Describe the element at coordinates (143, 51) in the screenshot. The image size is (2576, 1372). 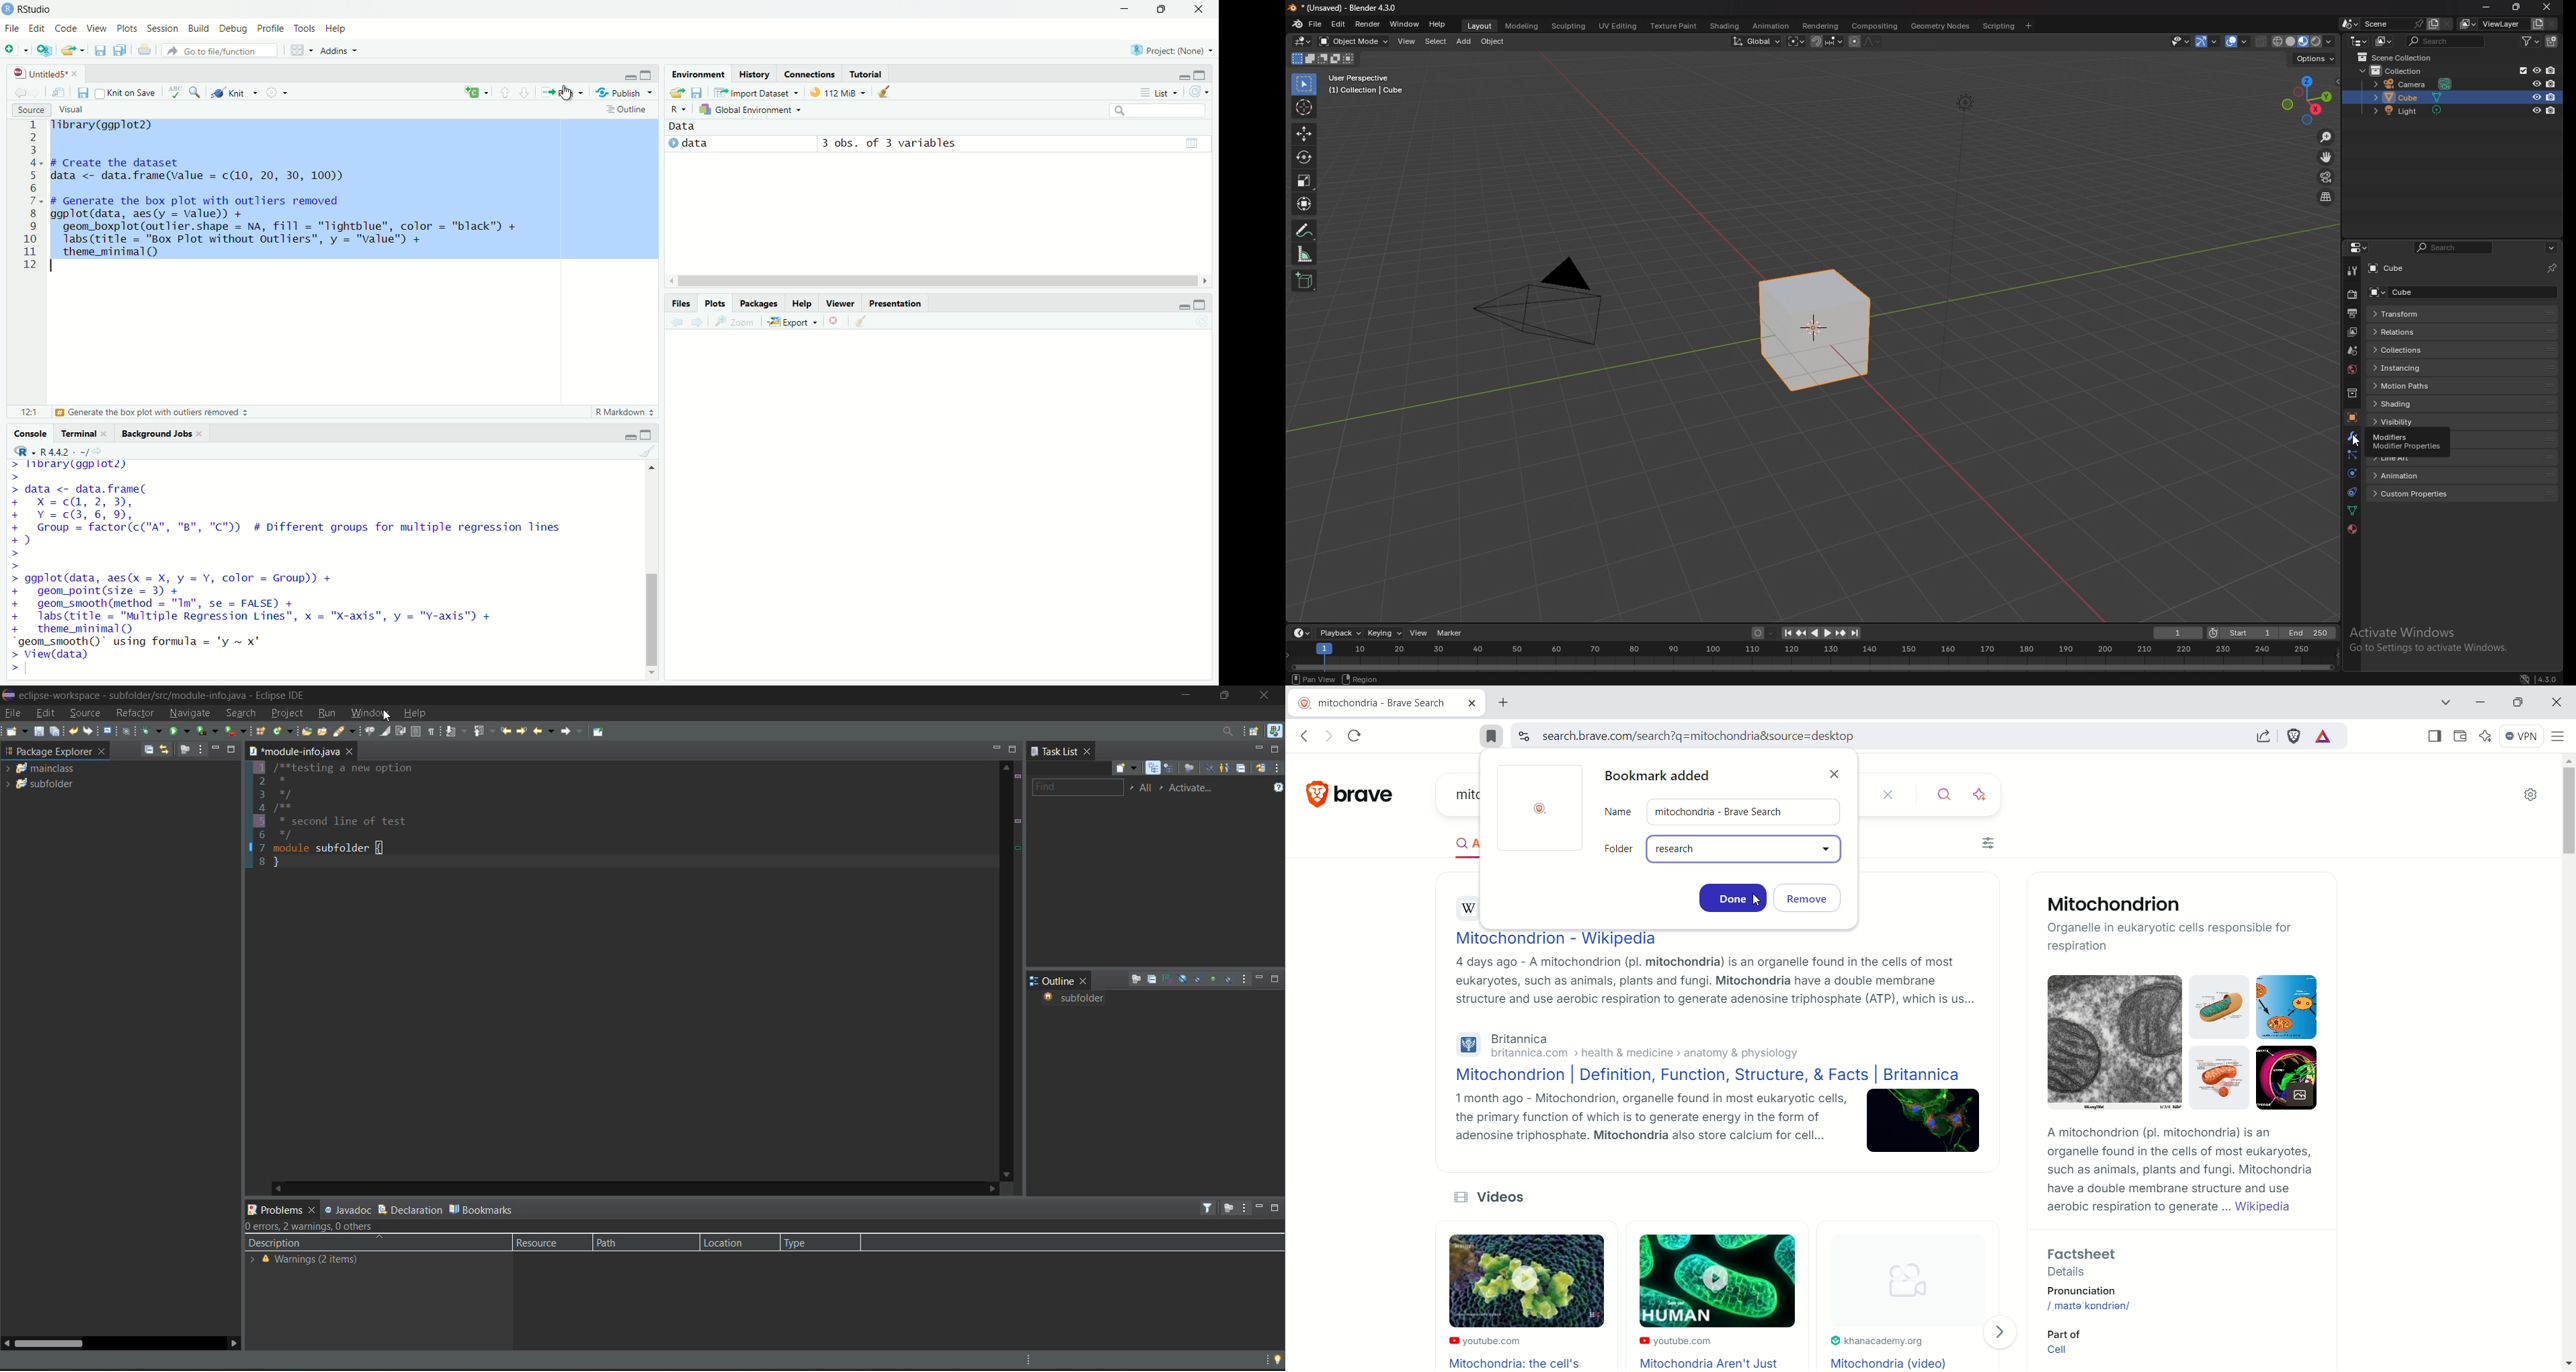
I see `print` at that location.